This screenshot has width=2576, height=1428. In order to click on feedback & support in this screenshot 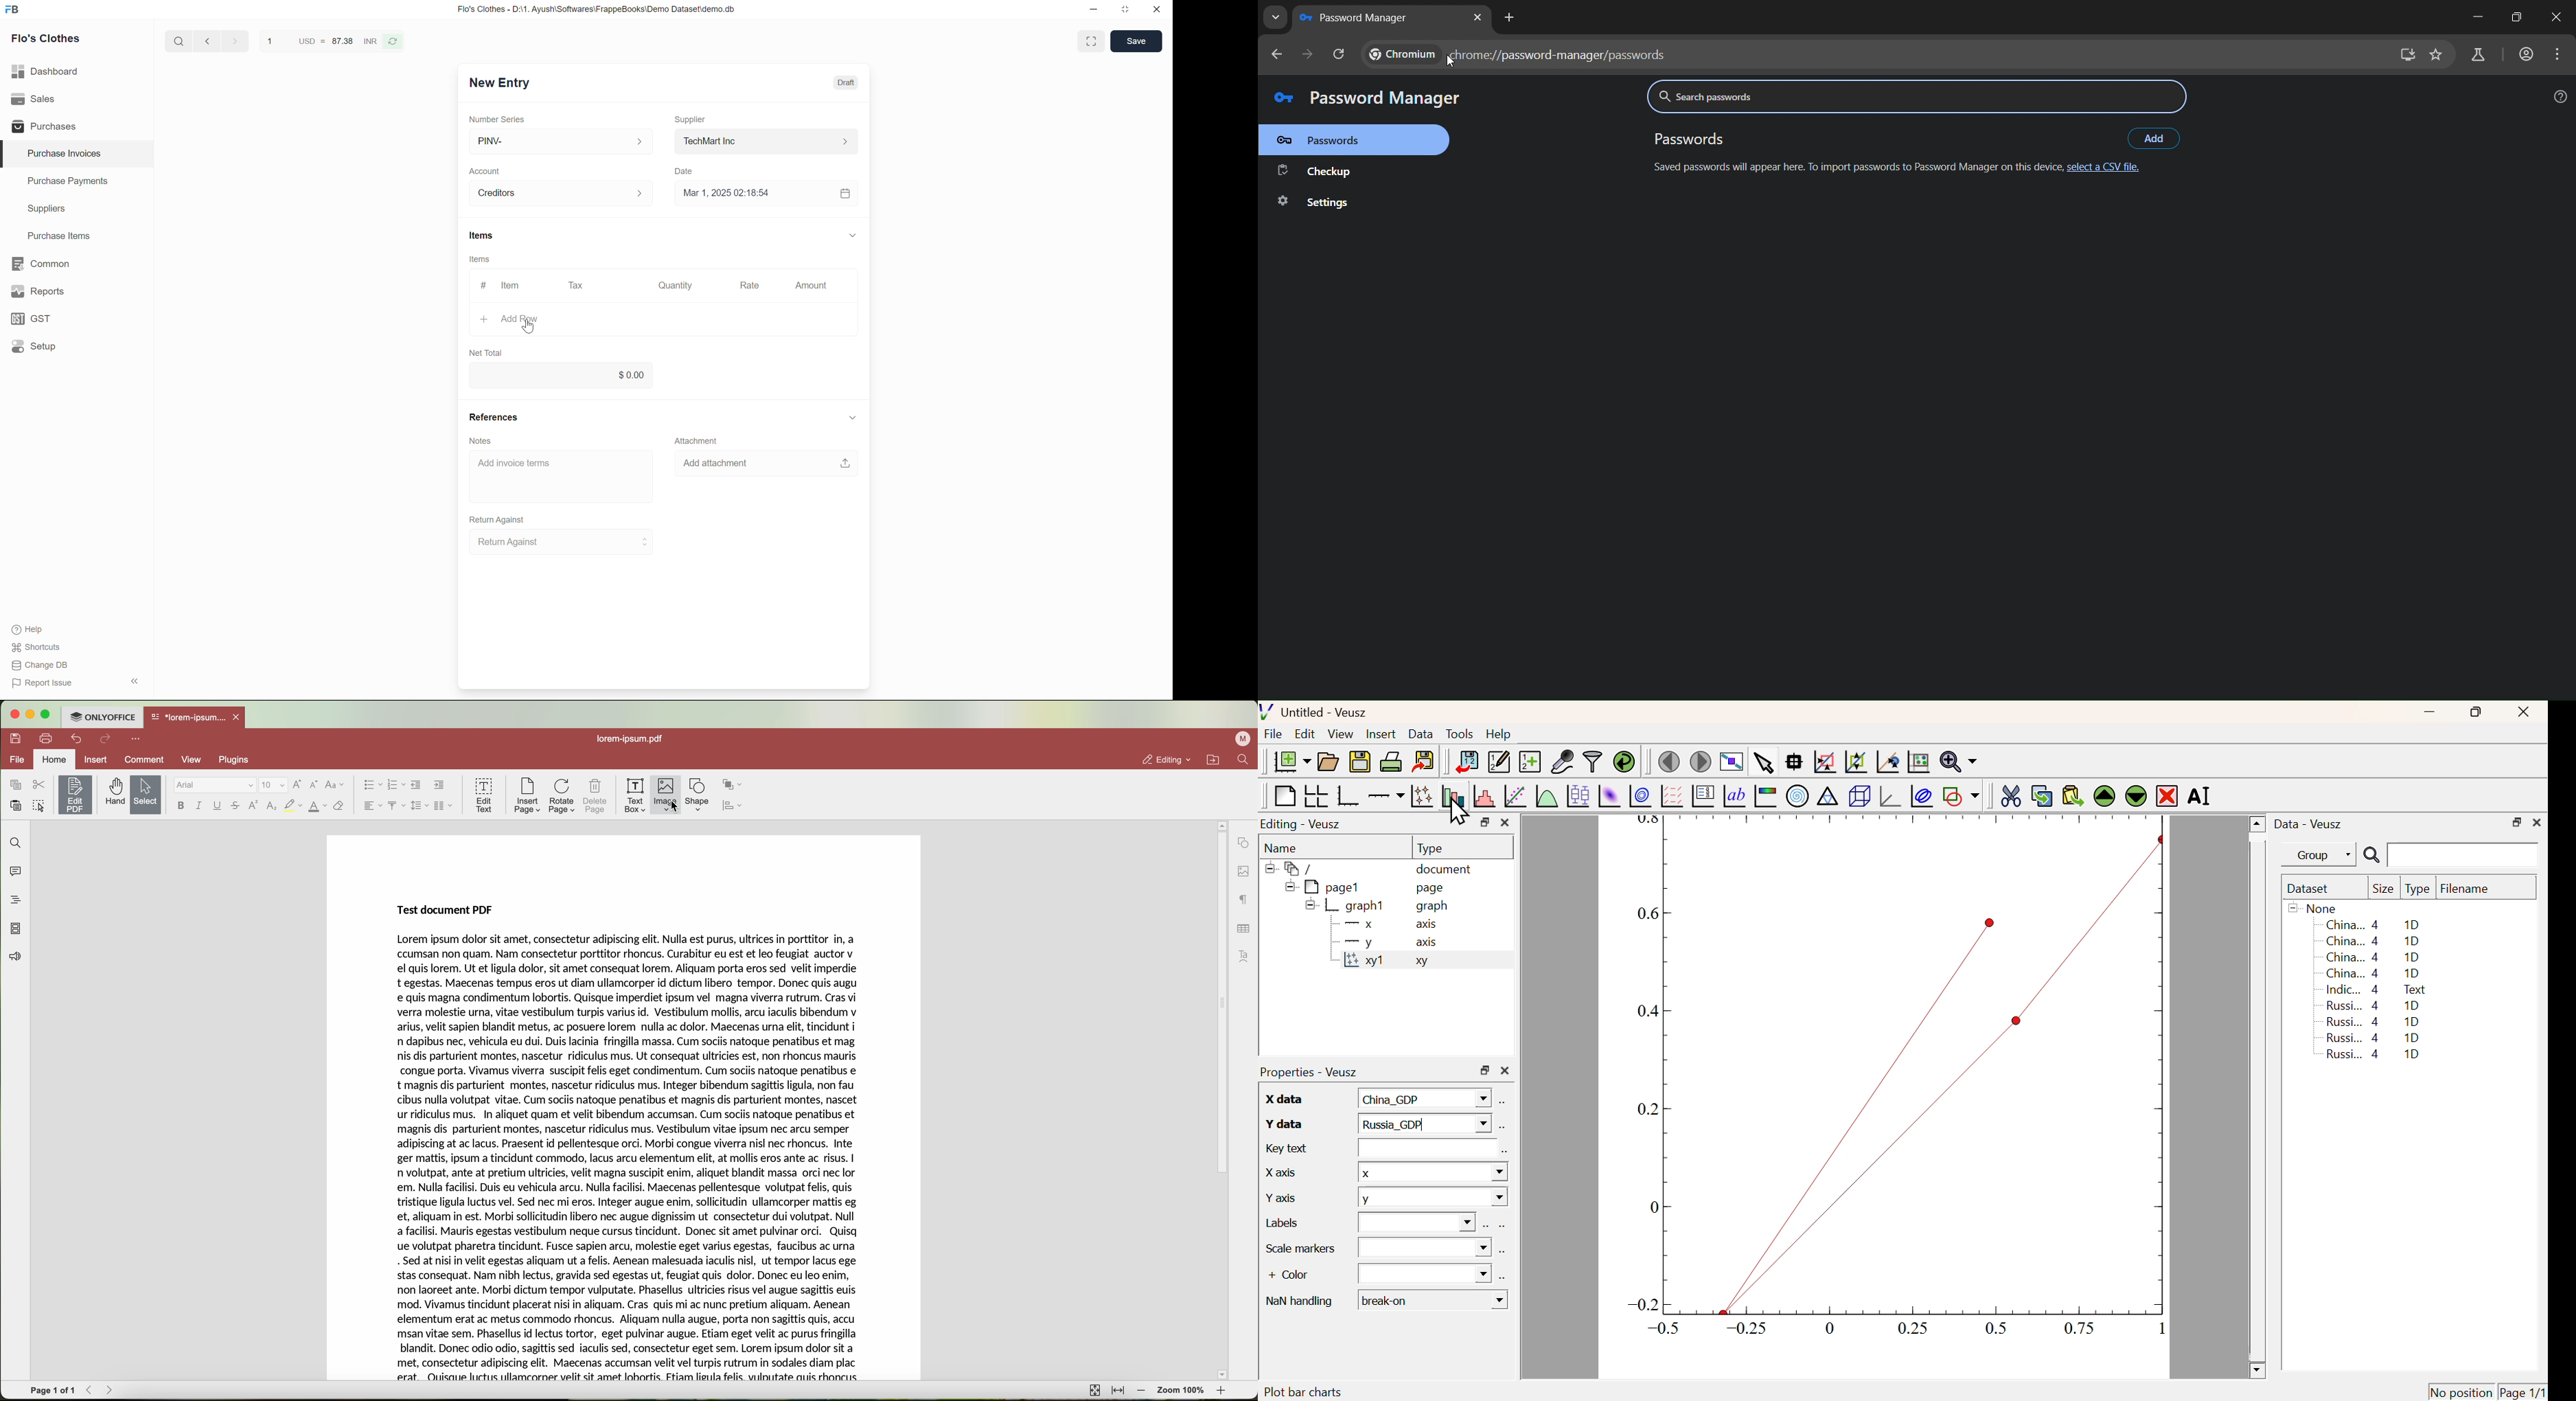, I will do `click(14, 958)`.